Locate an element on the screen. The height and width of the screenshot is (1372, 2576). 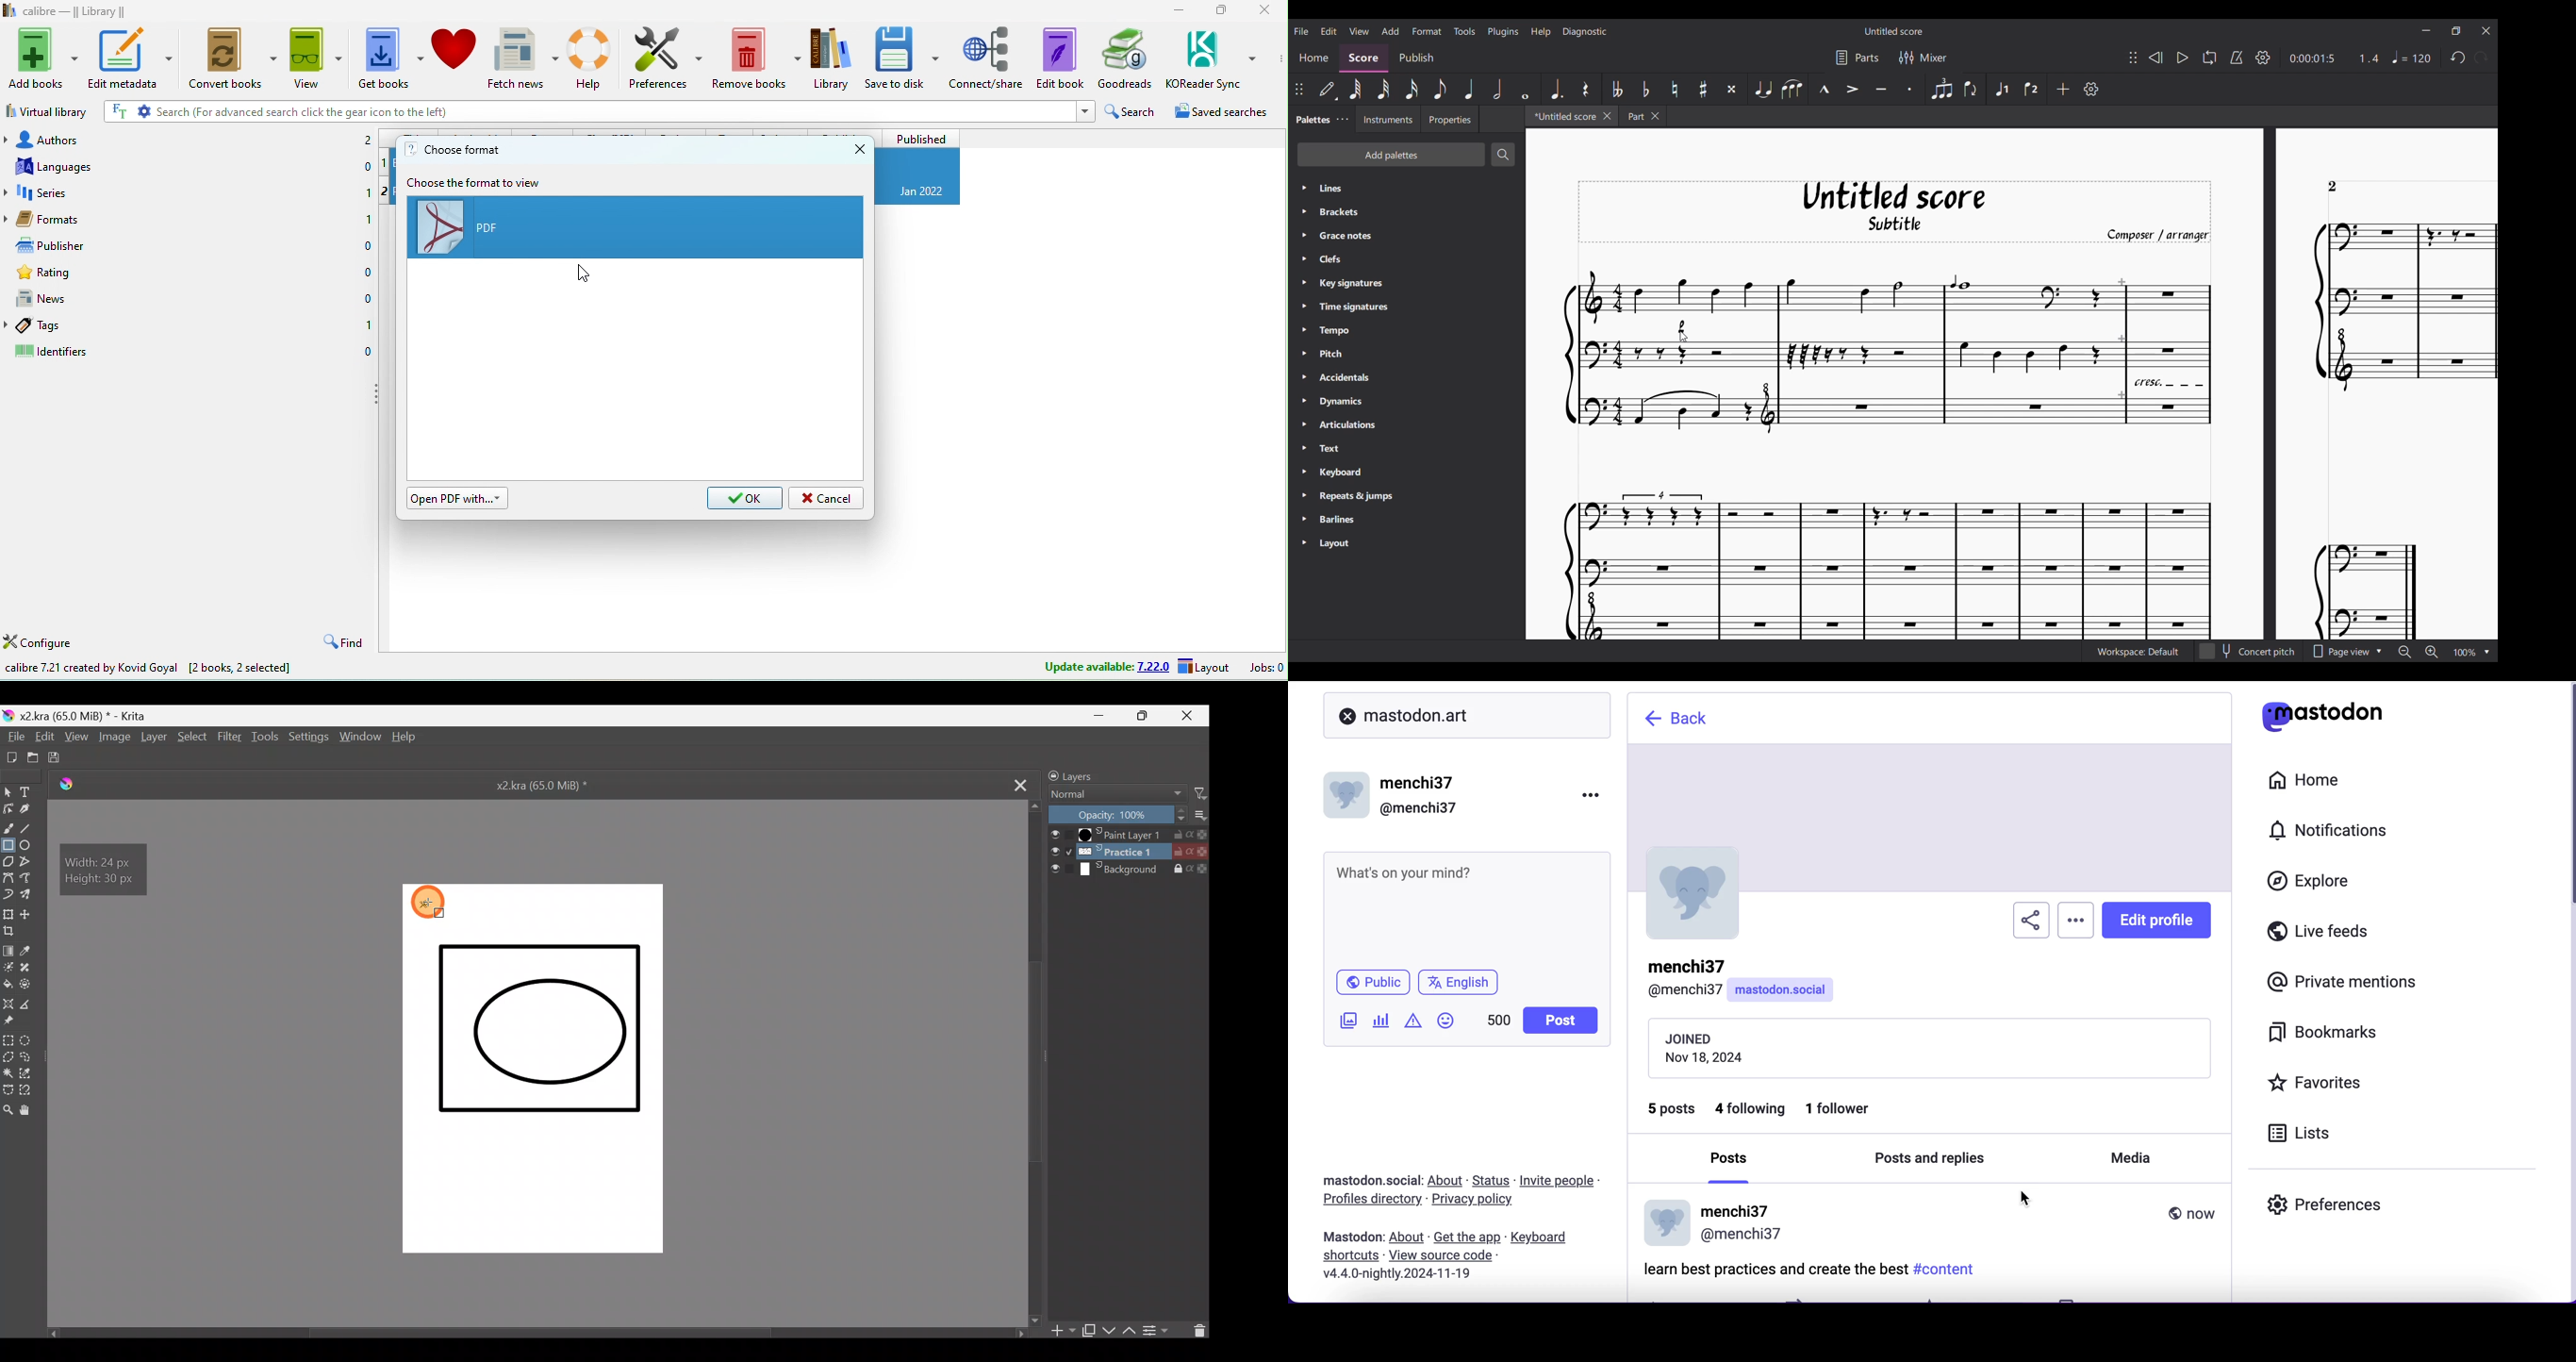
1 is located at coordinates (368, 324).